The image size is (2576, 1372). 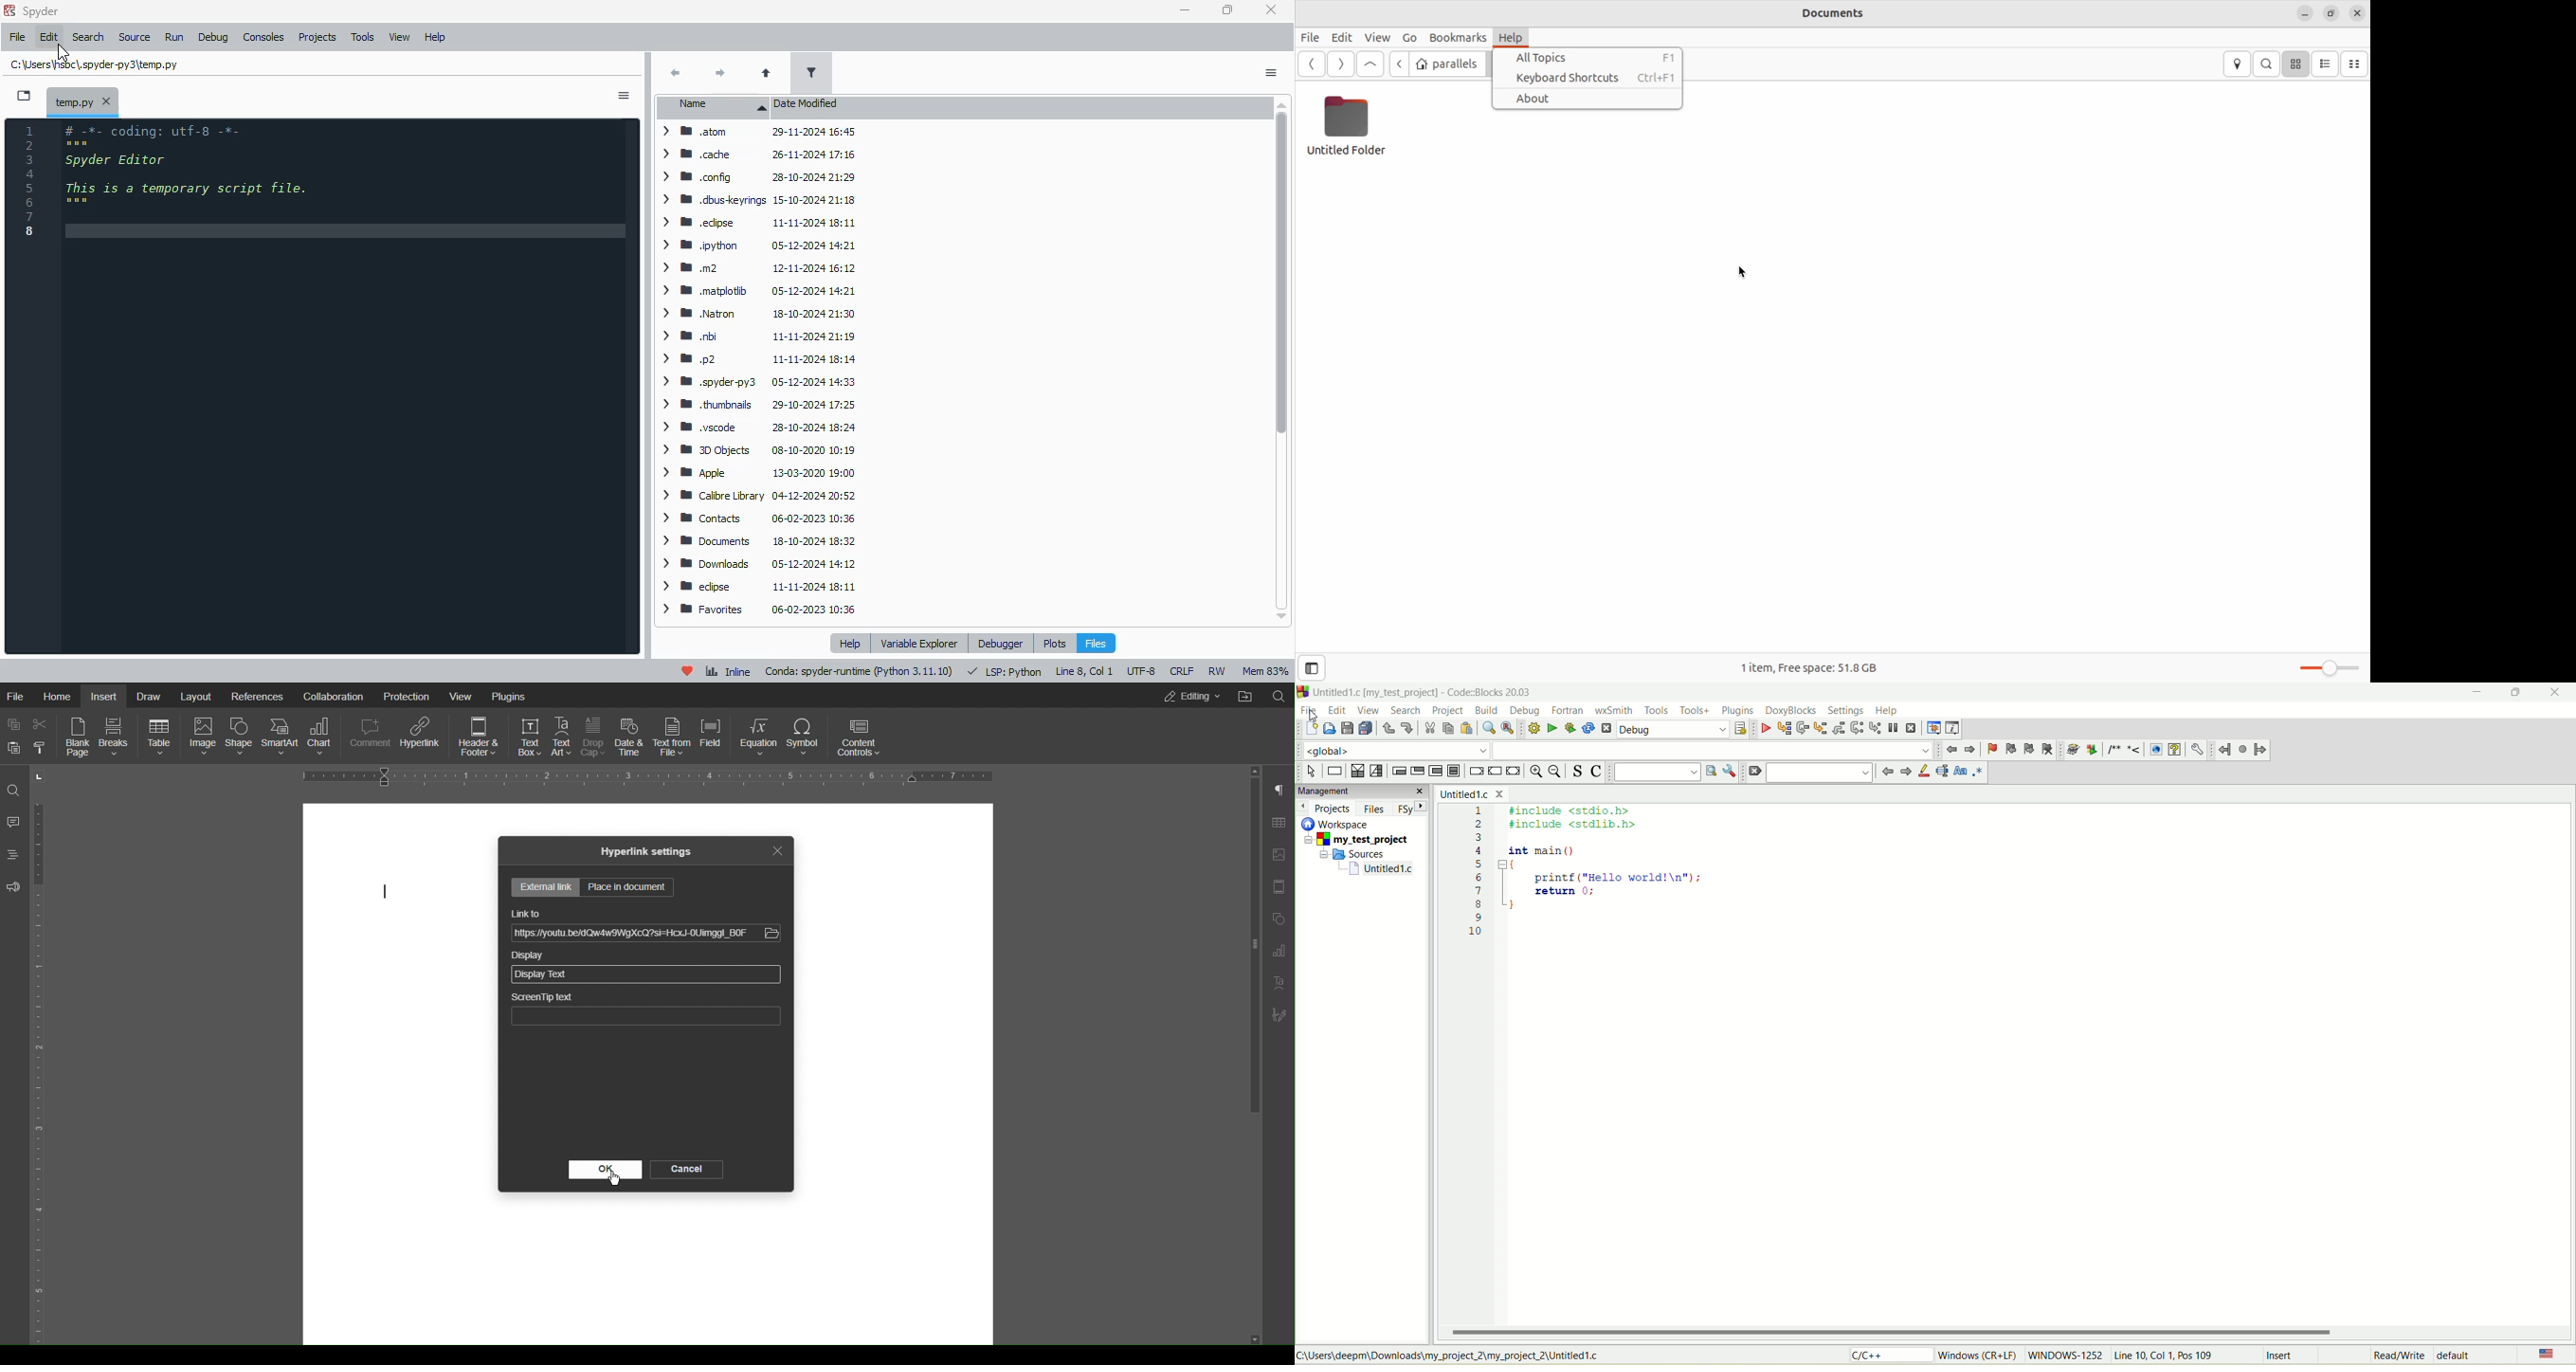 I want to click on files, so click(x=1096, y=643).